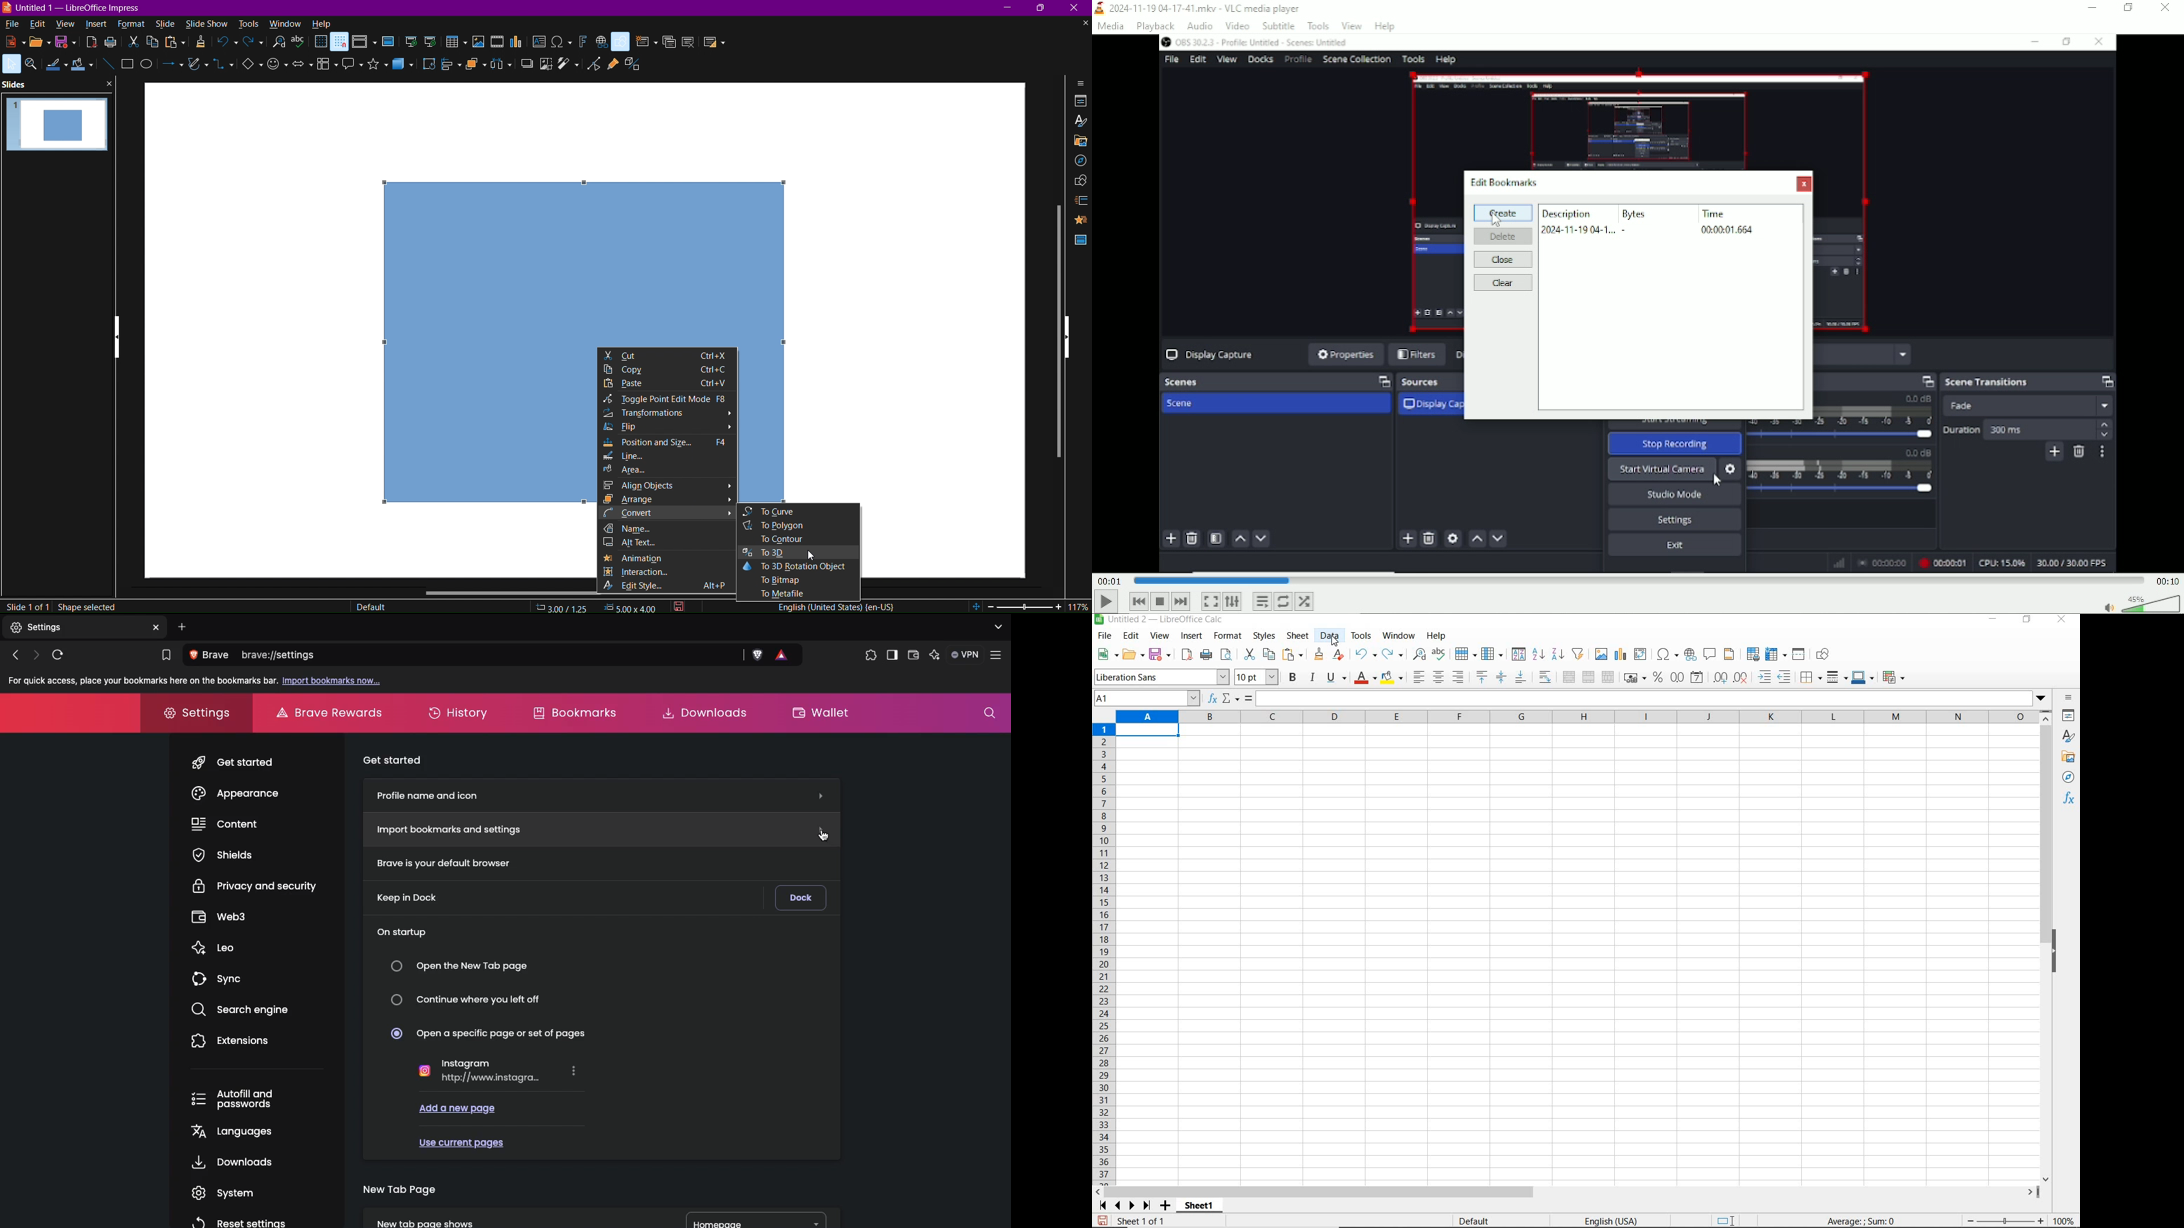 Image resolution: width=2184 pixels, height=1232 pixels. What do you see at coordinates (669, 400) in the screenshot?
I see `Toggle Point Edit Mode` at bounding box center [669, 400].